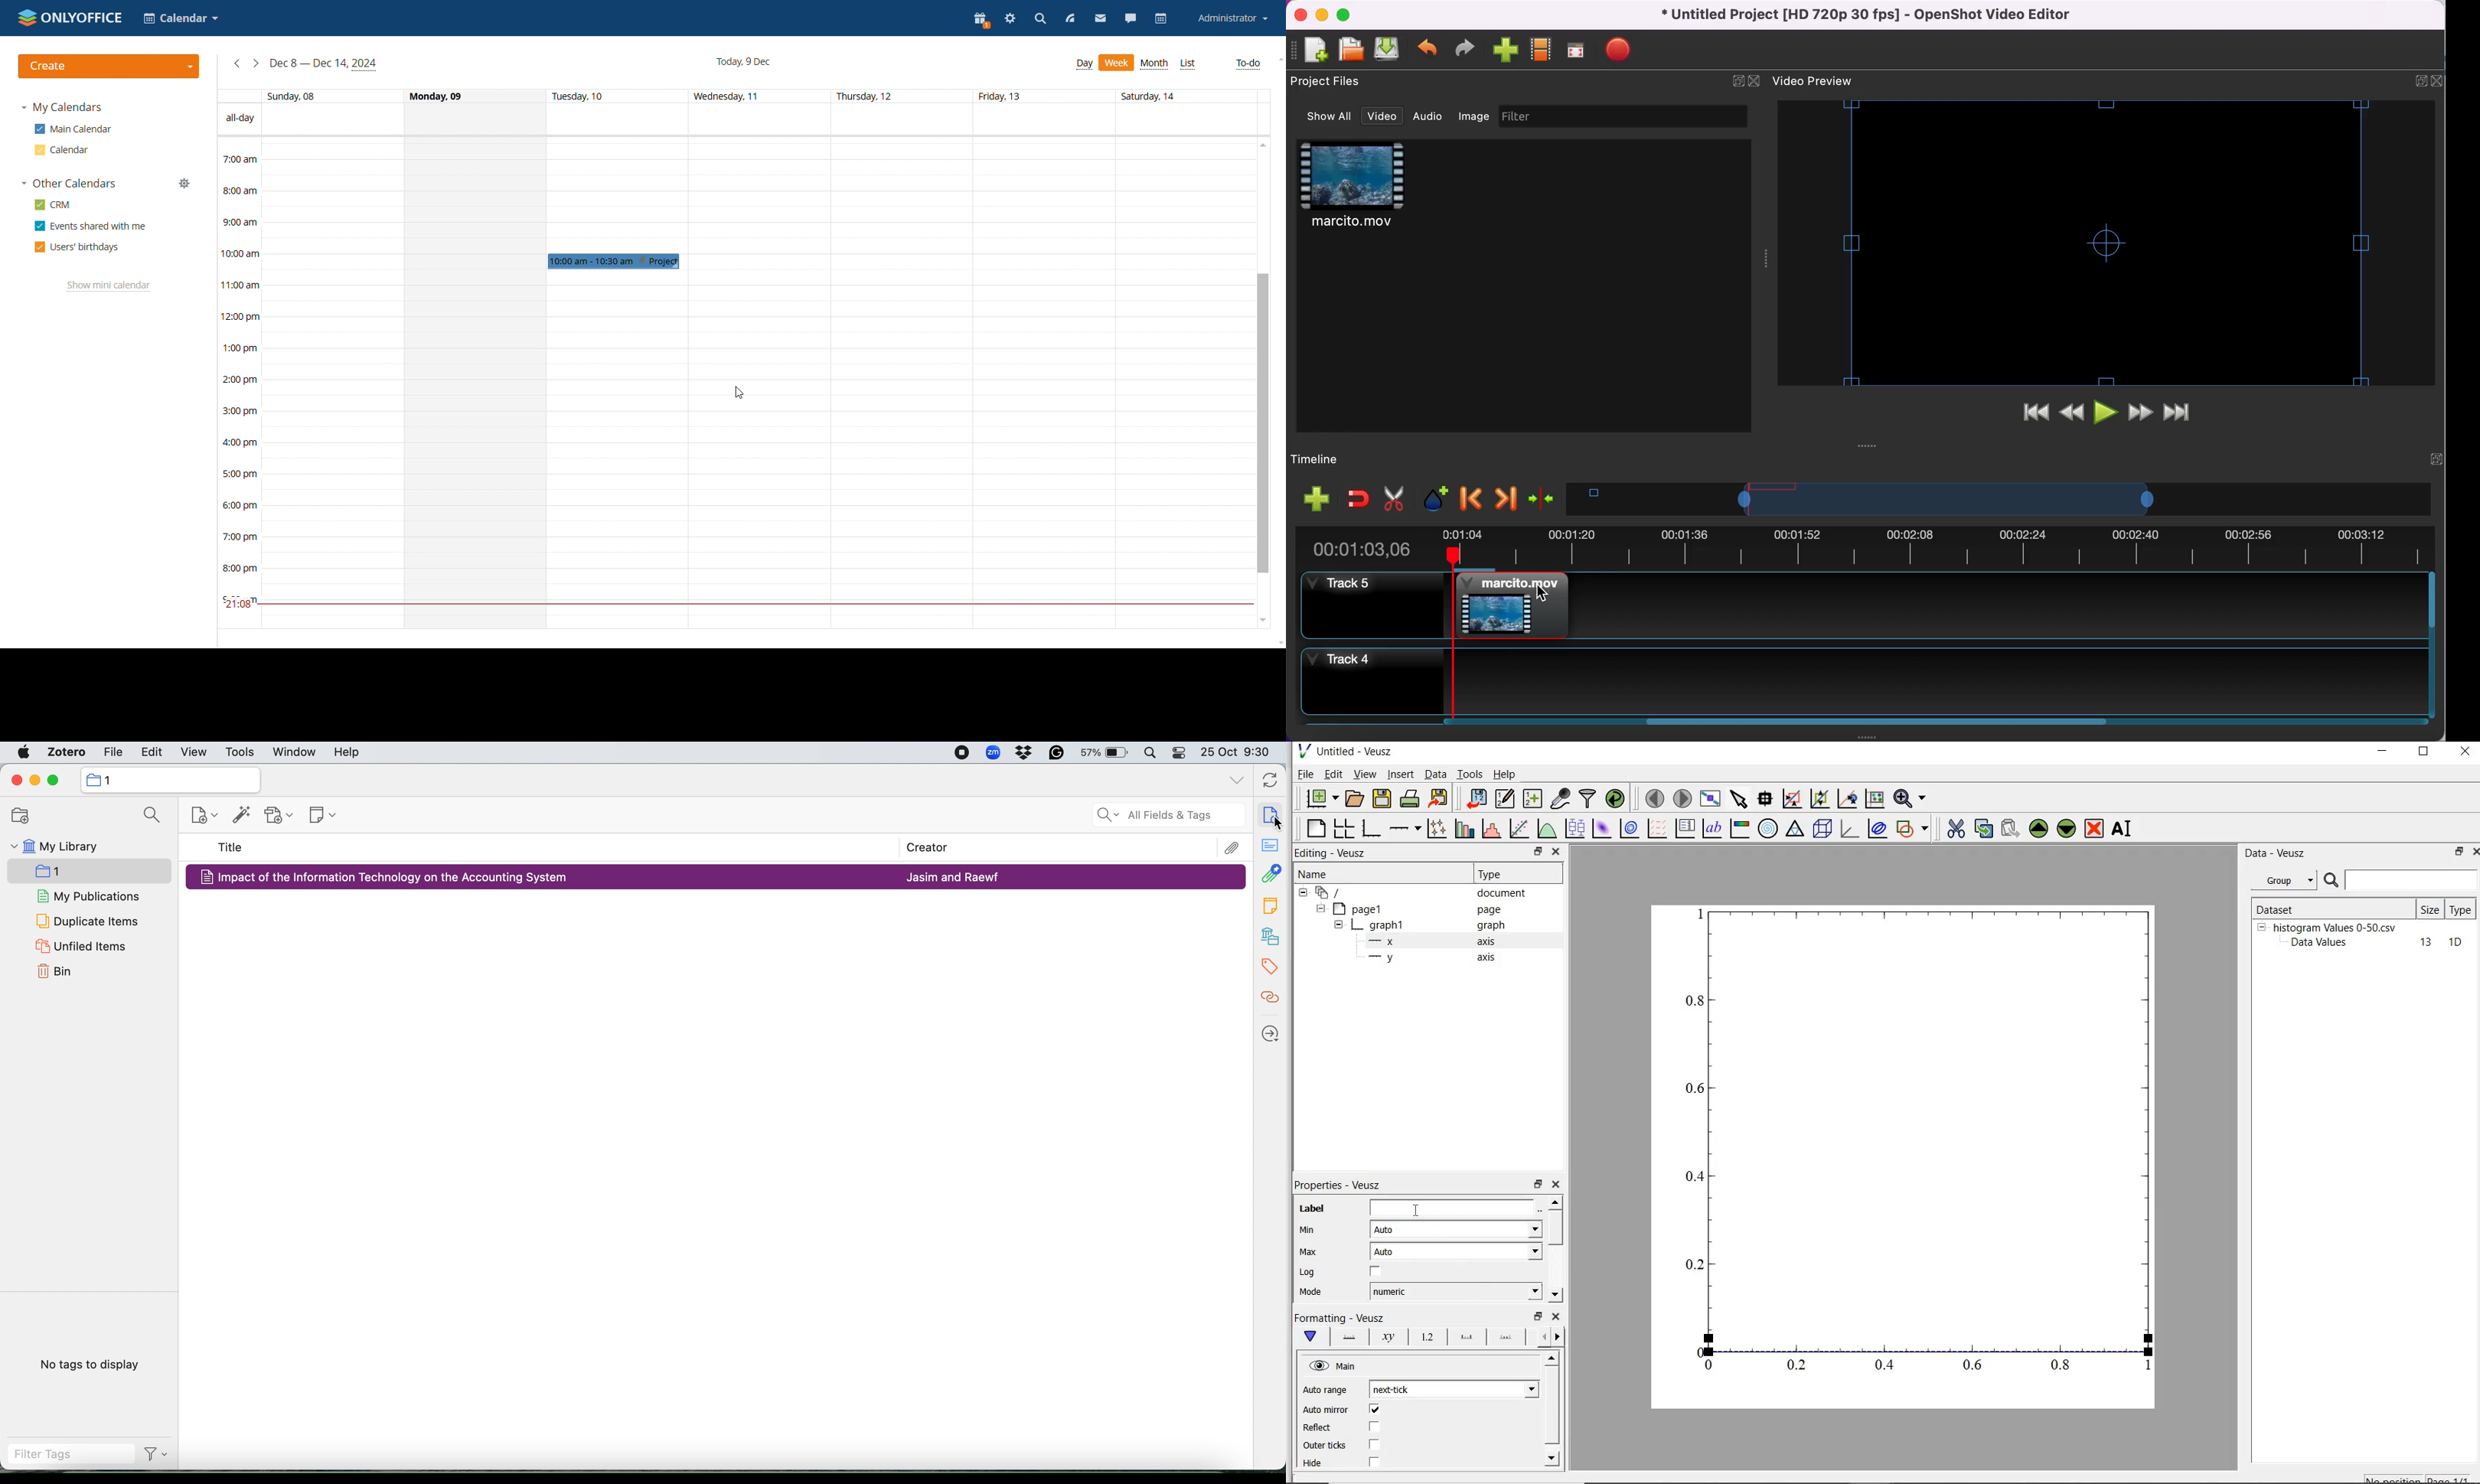  What do you see at coordinates (1577, 50) in the screenshot?
I see `full screen` at bounding box center [1577, 50].